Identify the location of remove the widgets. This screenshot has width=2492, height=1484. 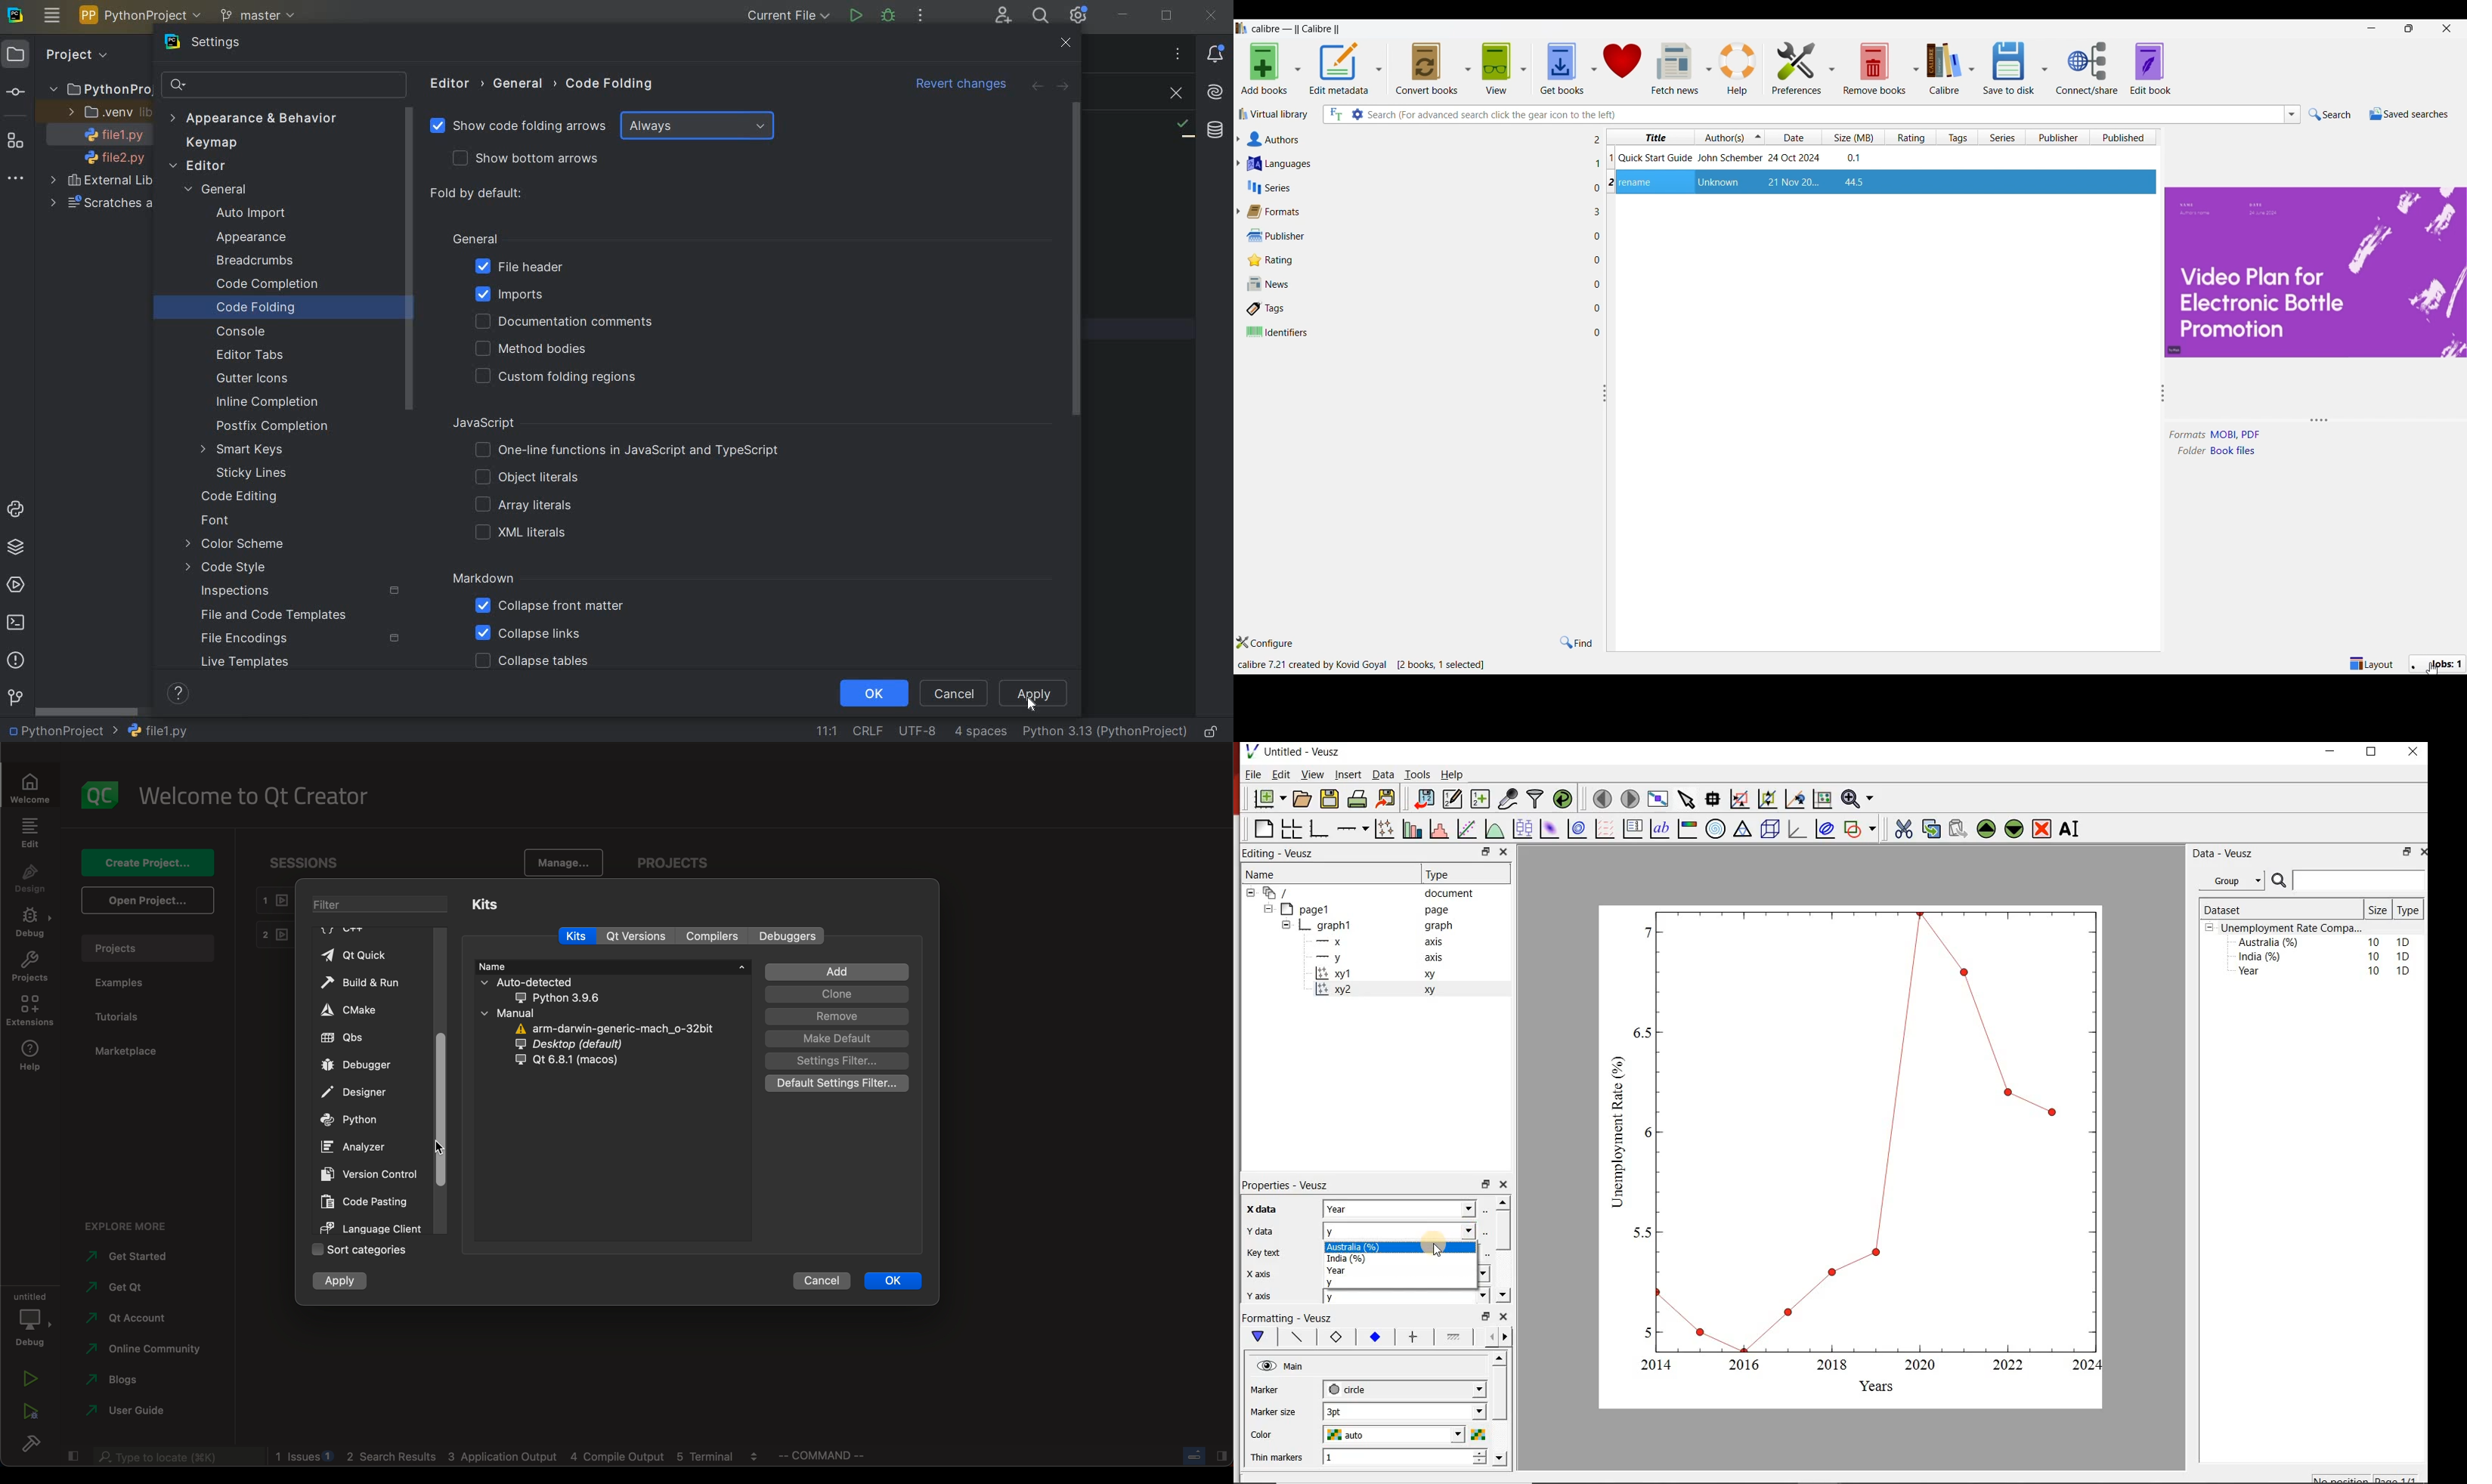
(2042, 829).